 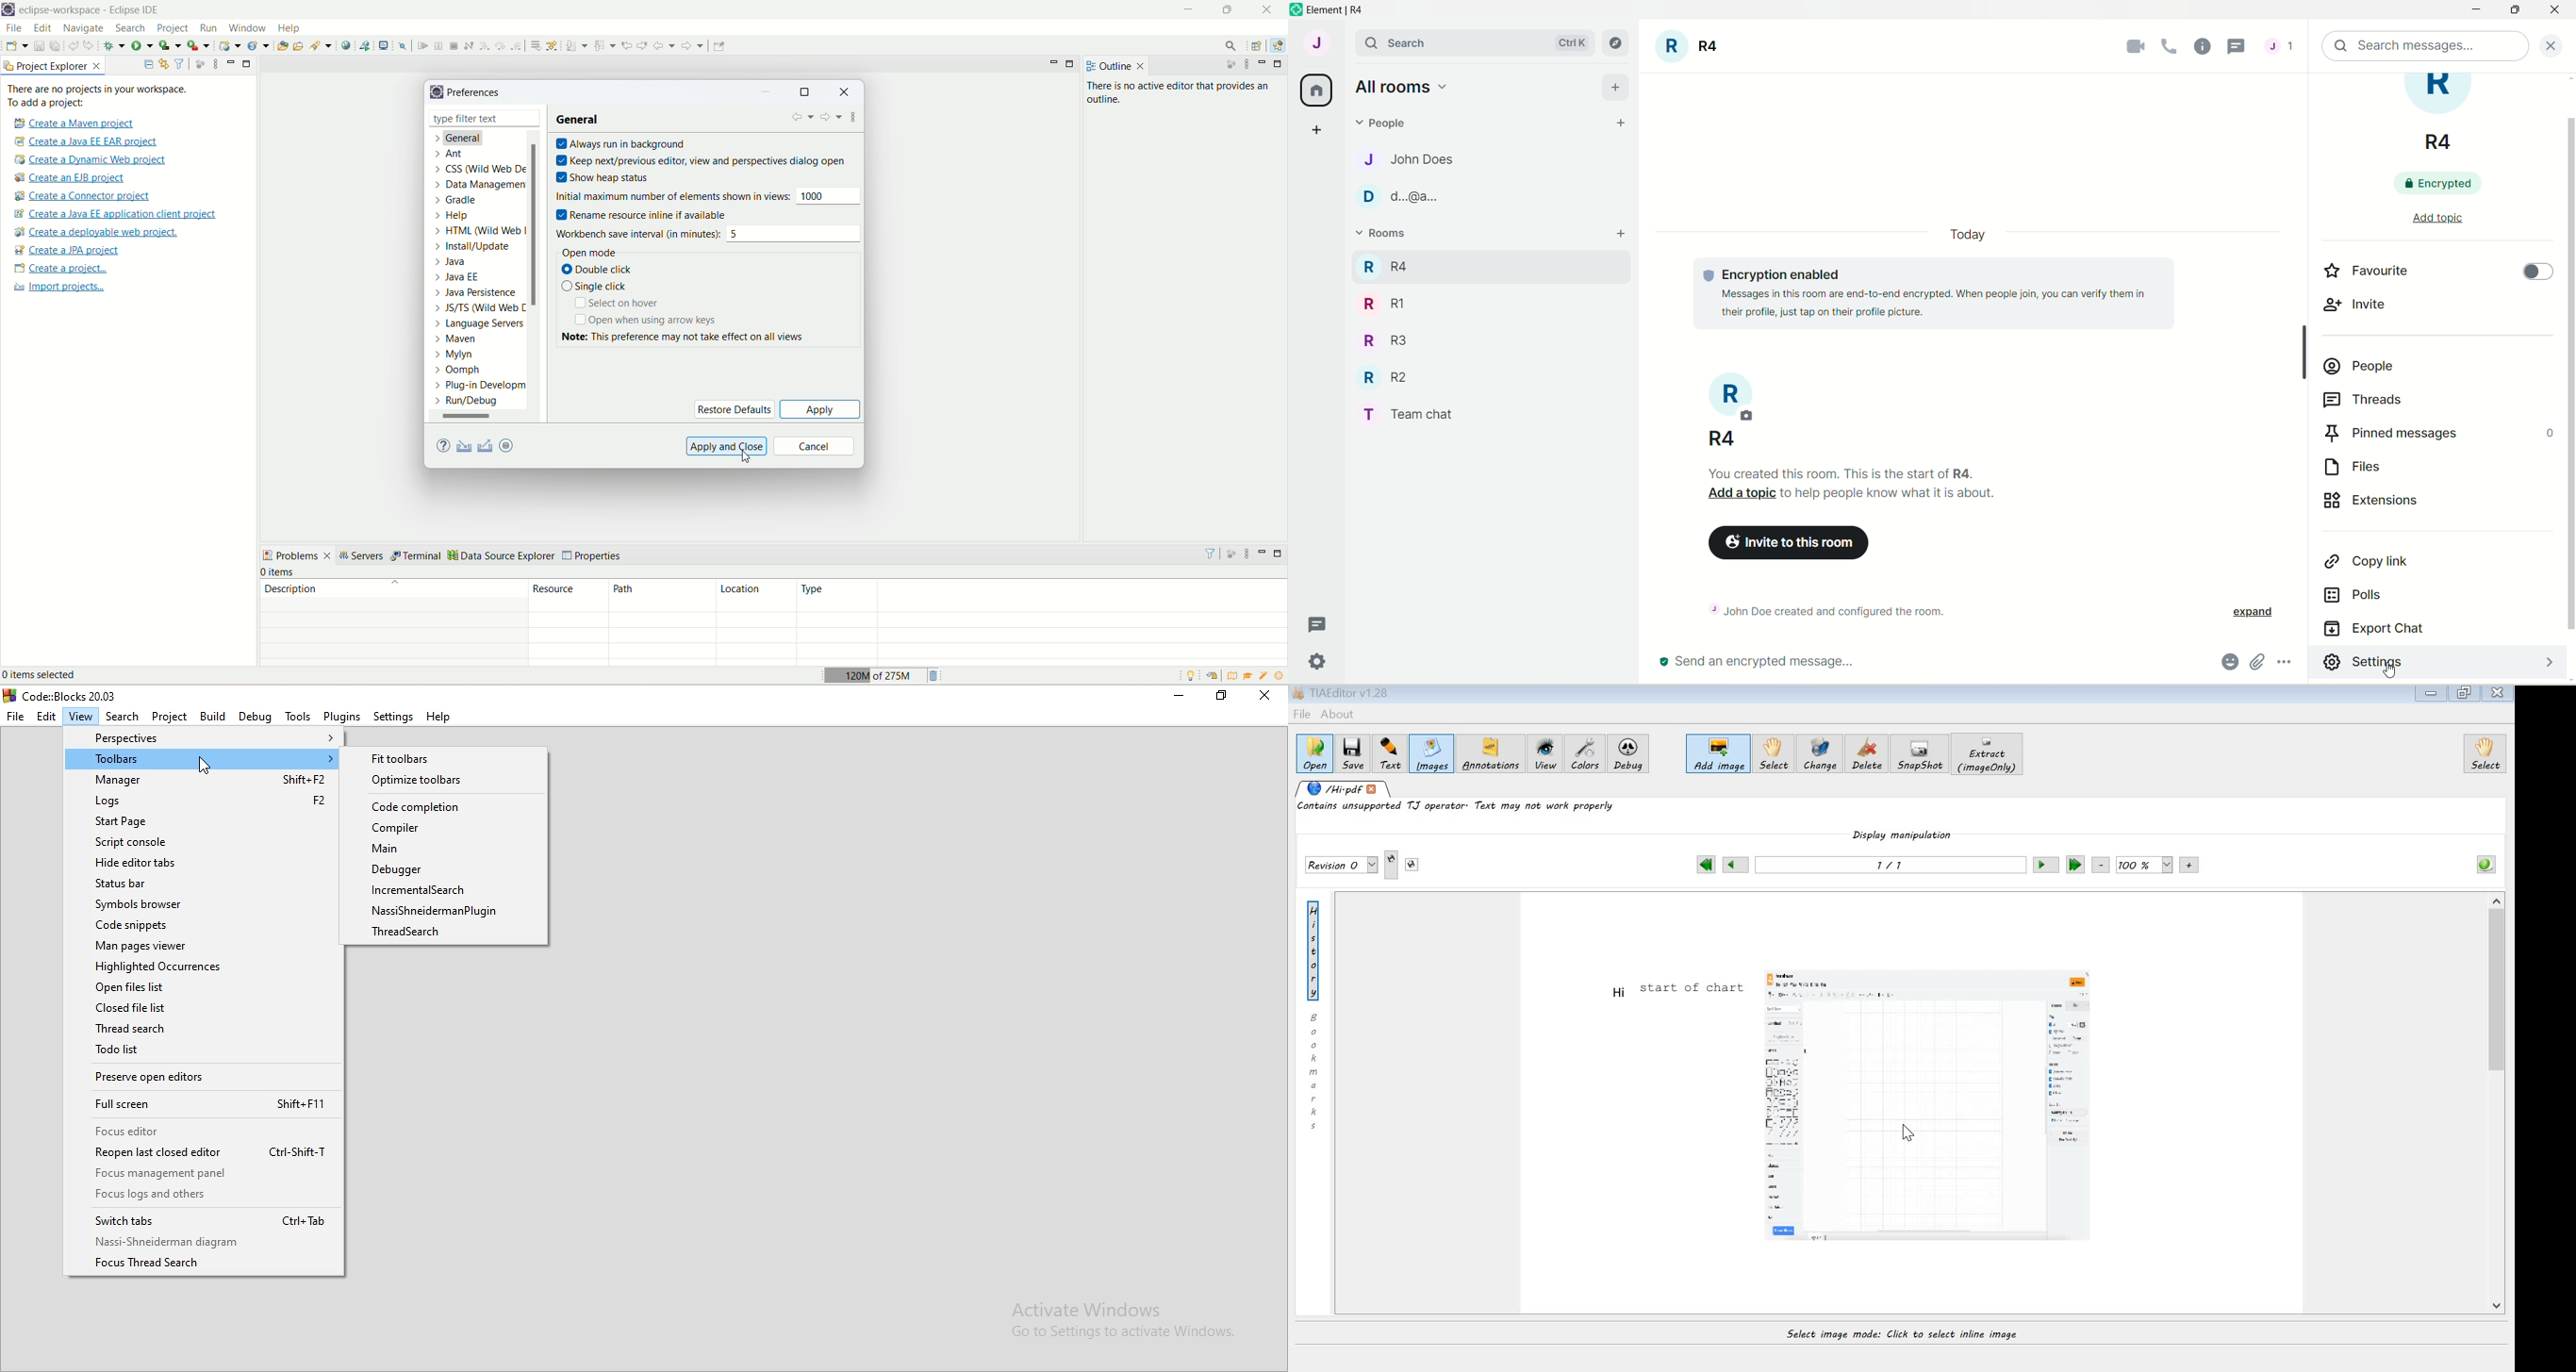 What do you see at coordinates (89, 142) in the screenshot?
I see `create a Java EE ER project` at bounding box center [89, 142].